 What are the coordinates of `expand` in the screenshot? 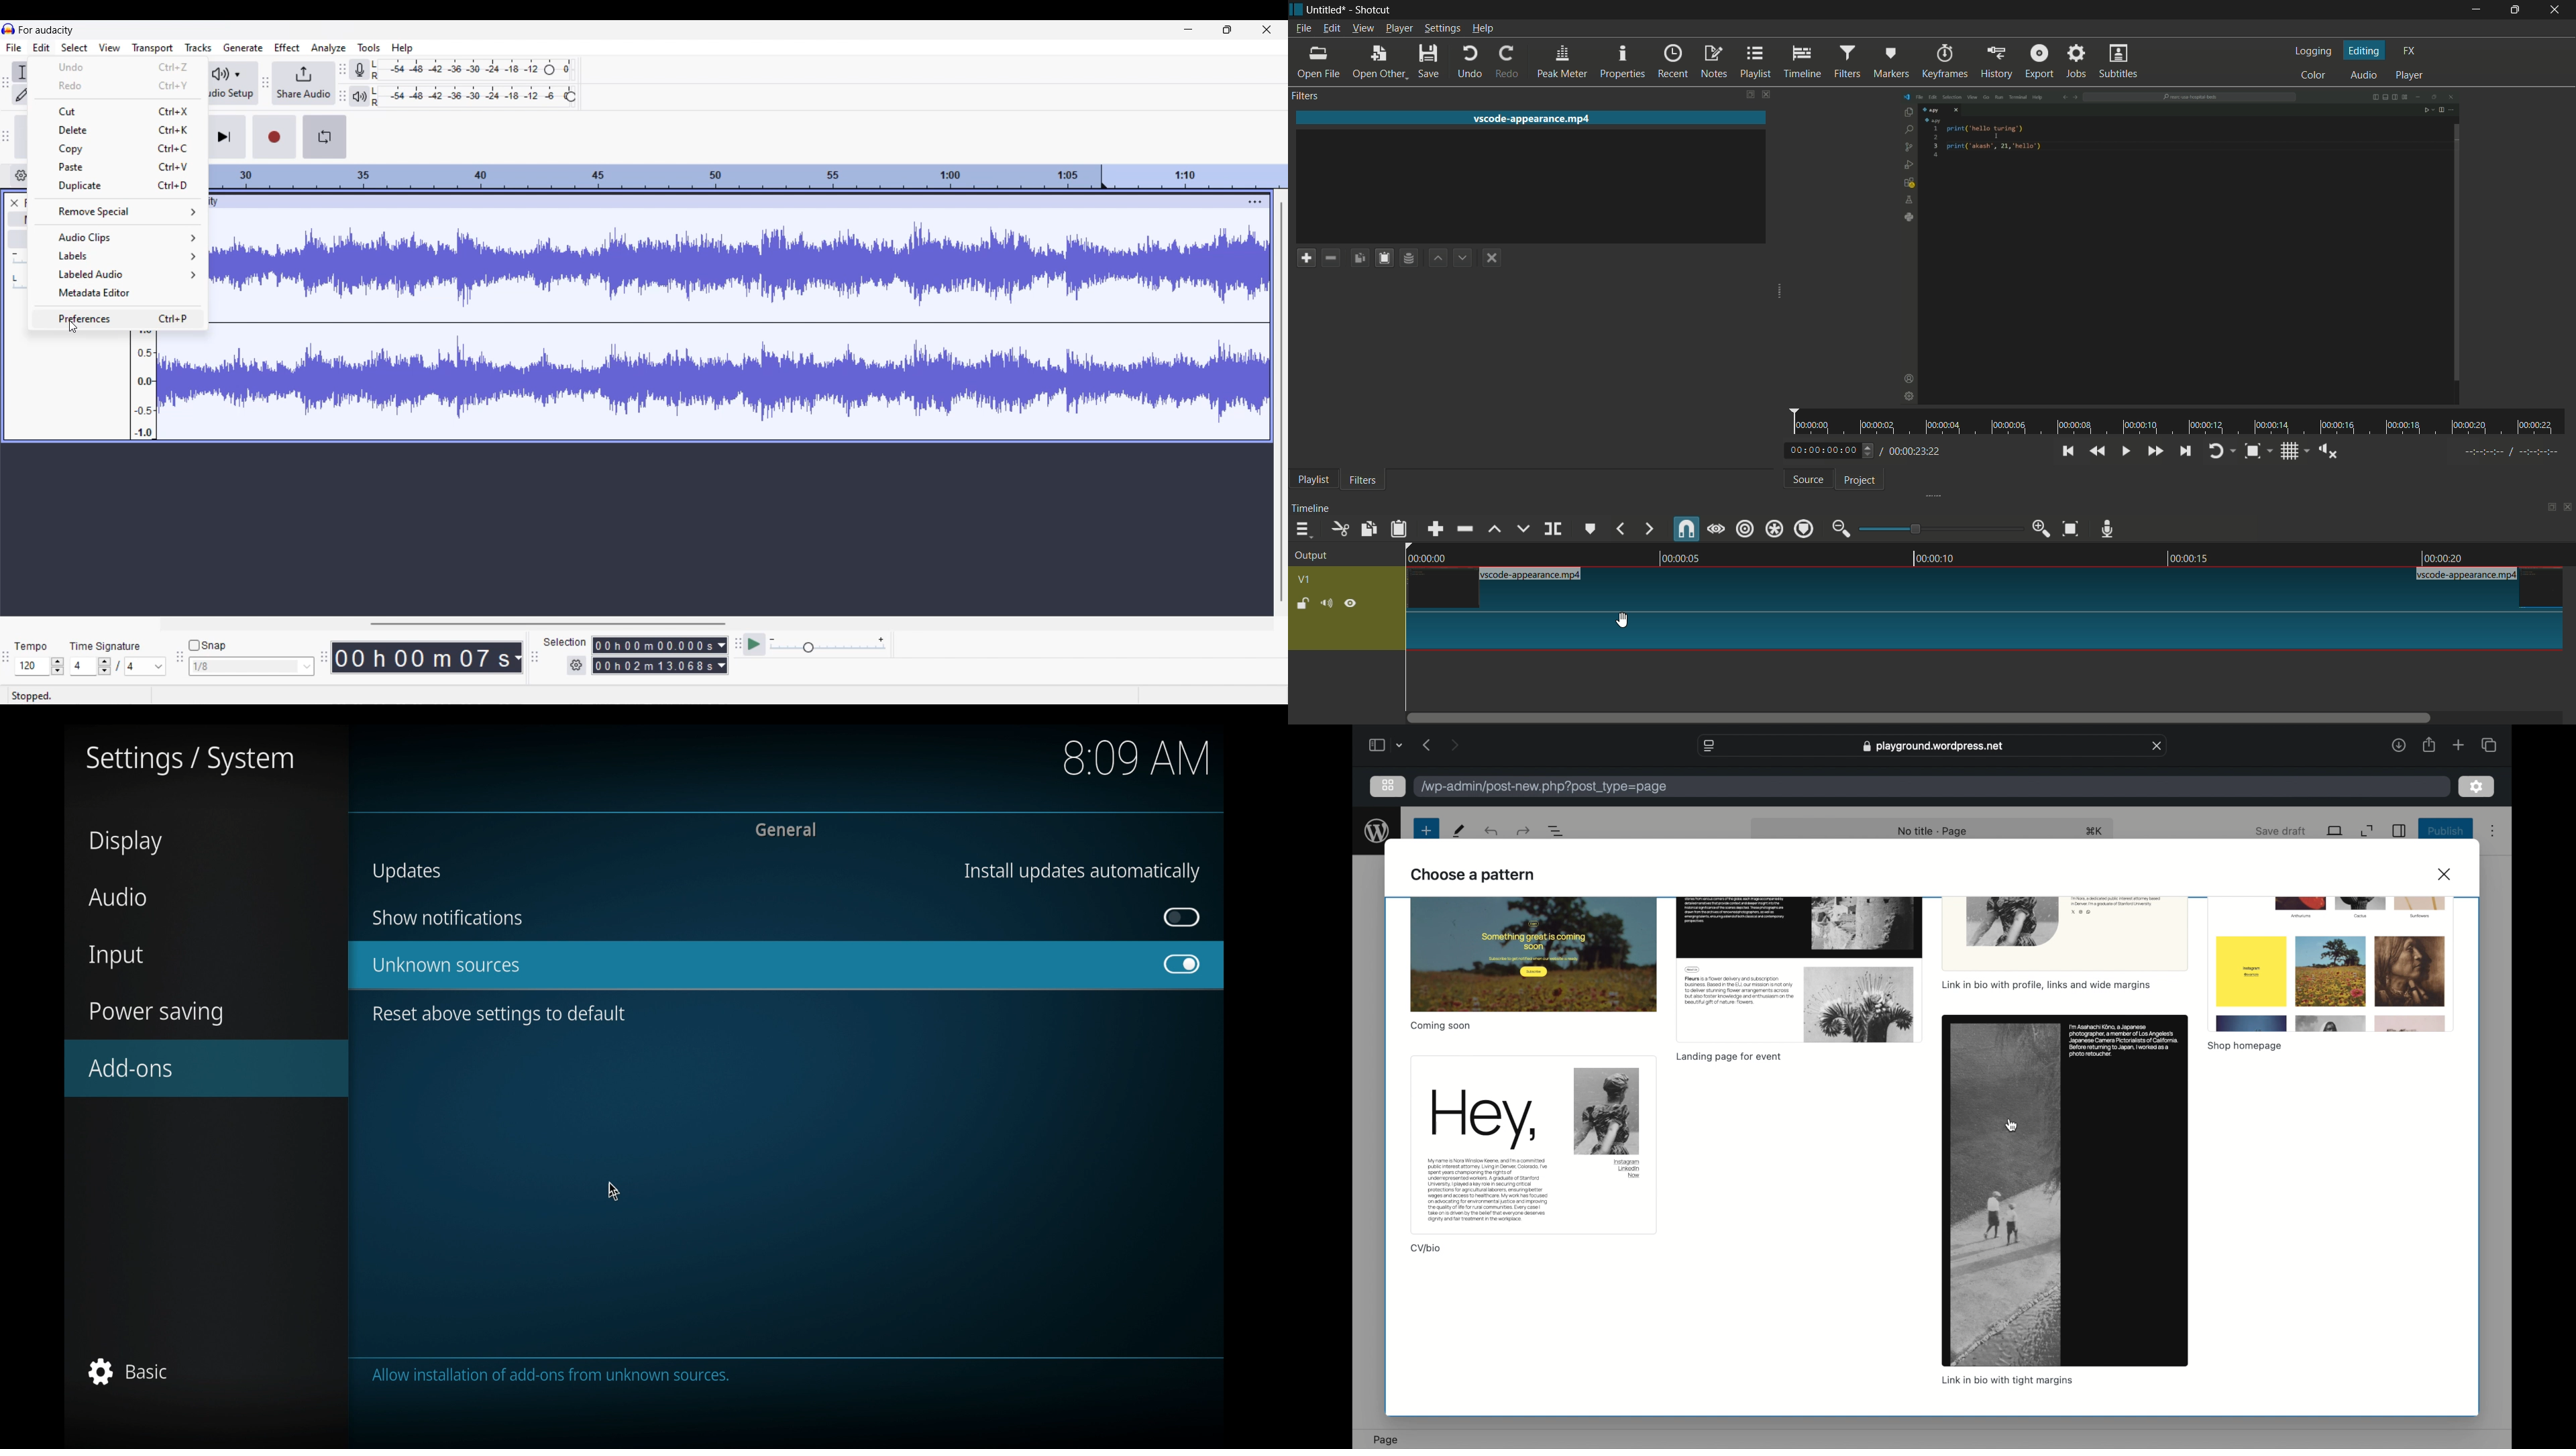 It's located at (2367, 831).